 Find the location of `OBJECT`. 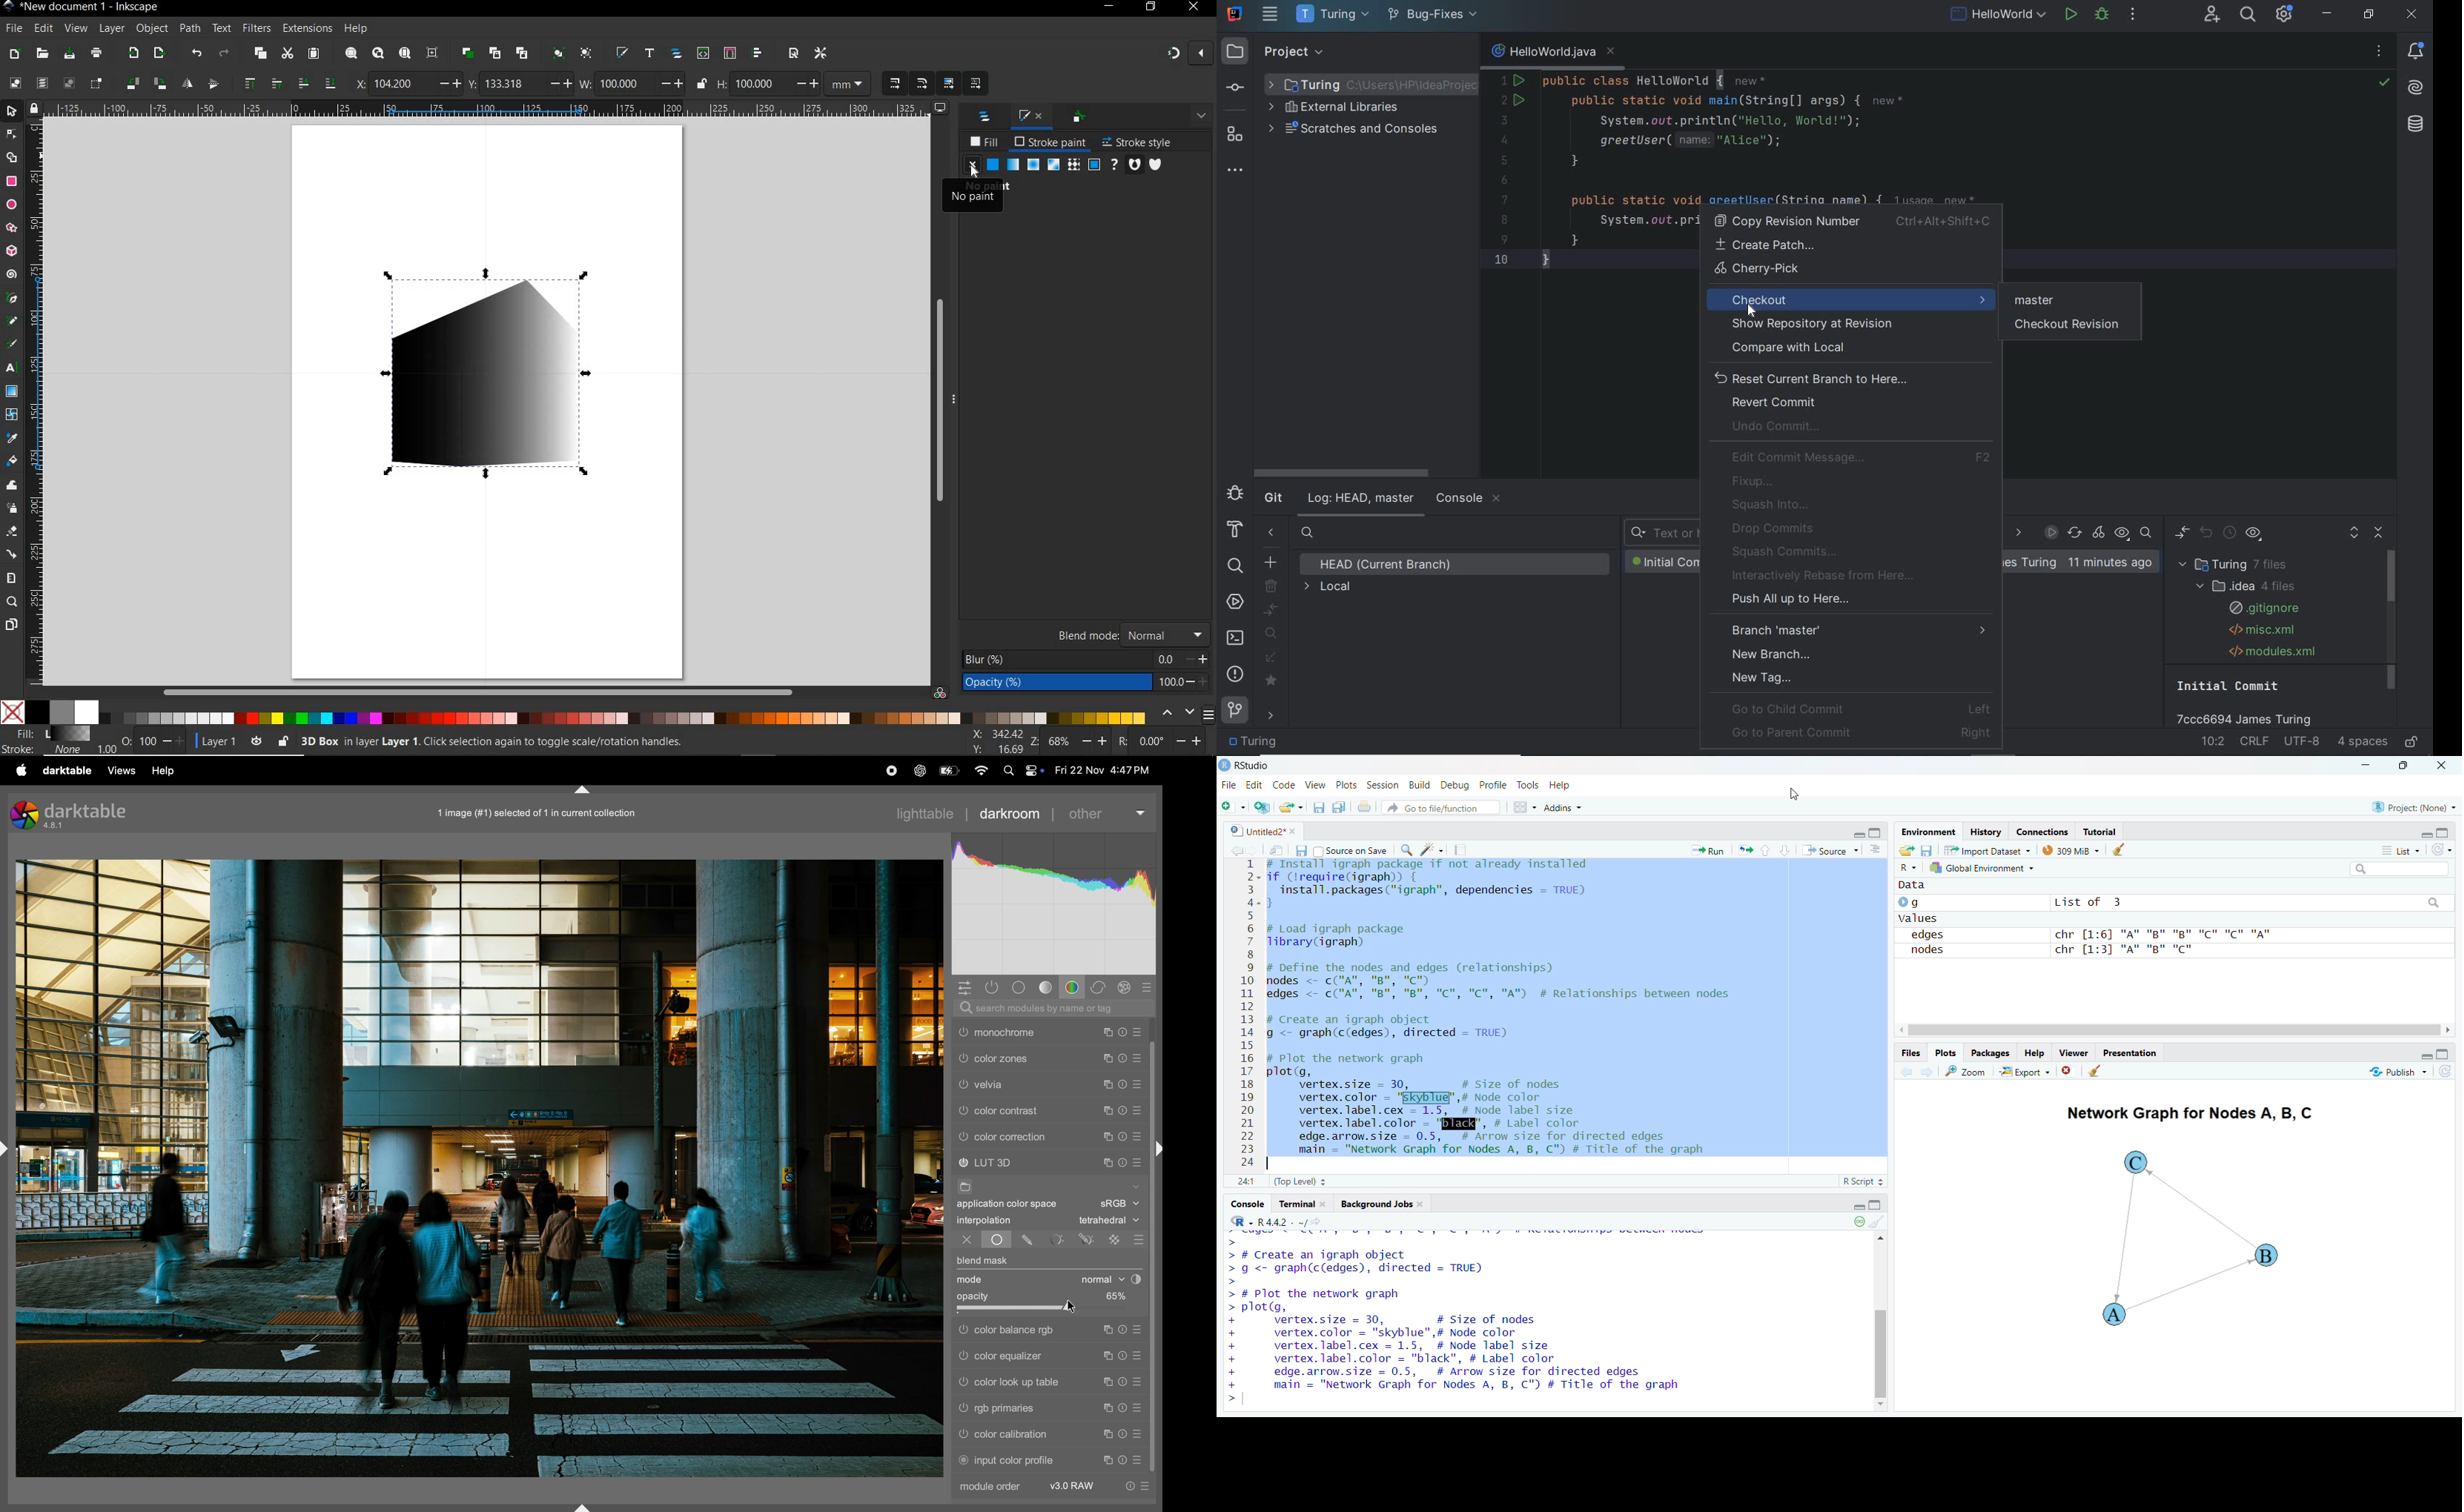

OBJECT is located at coordinates (150, 28).